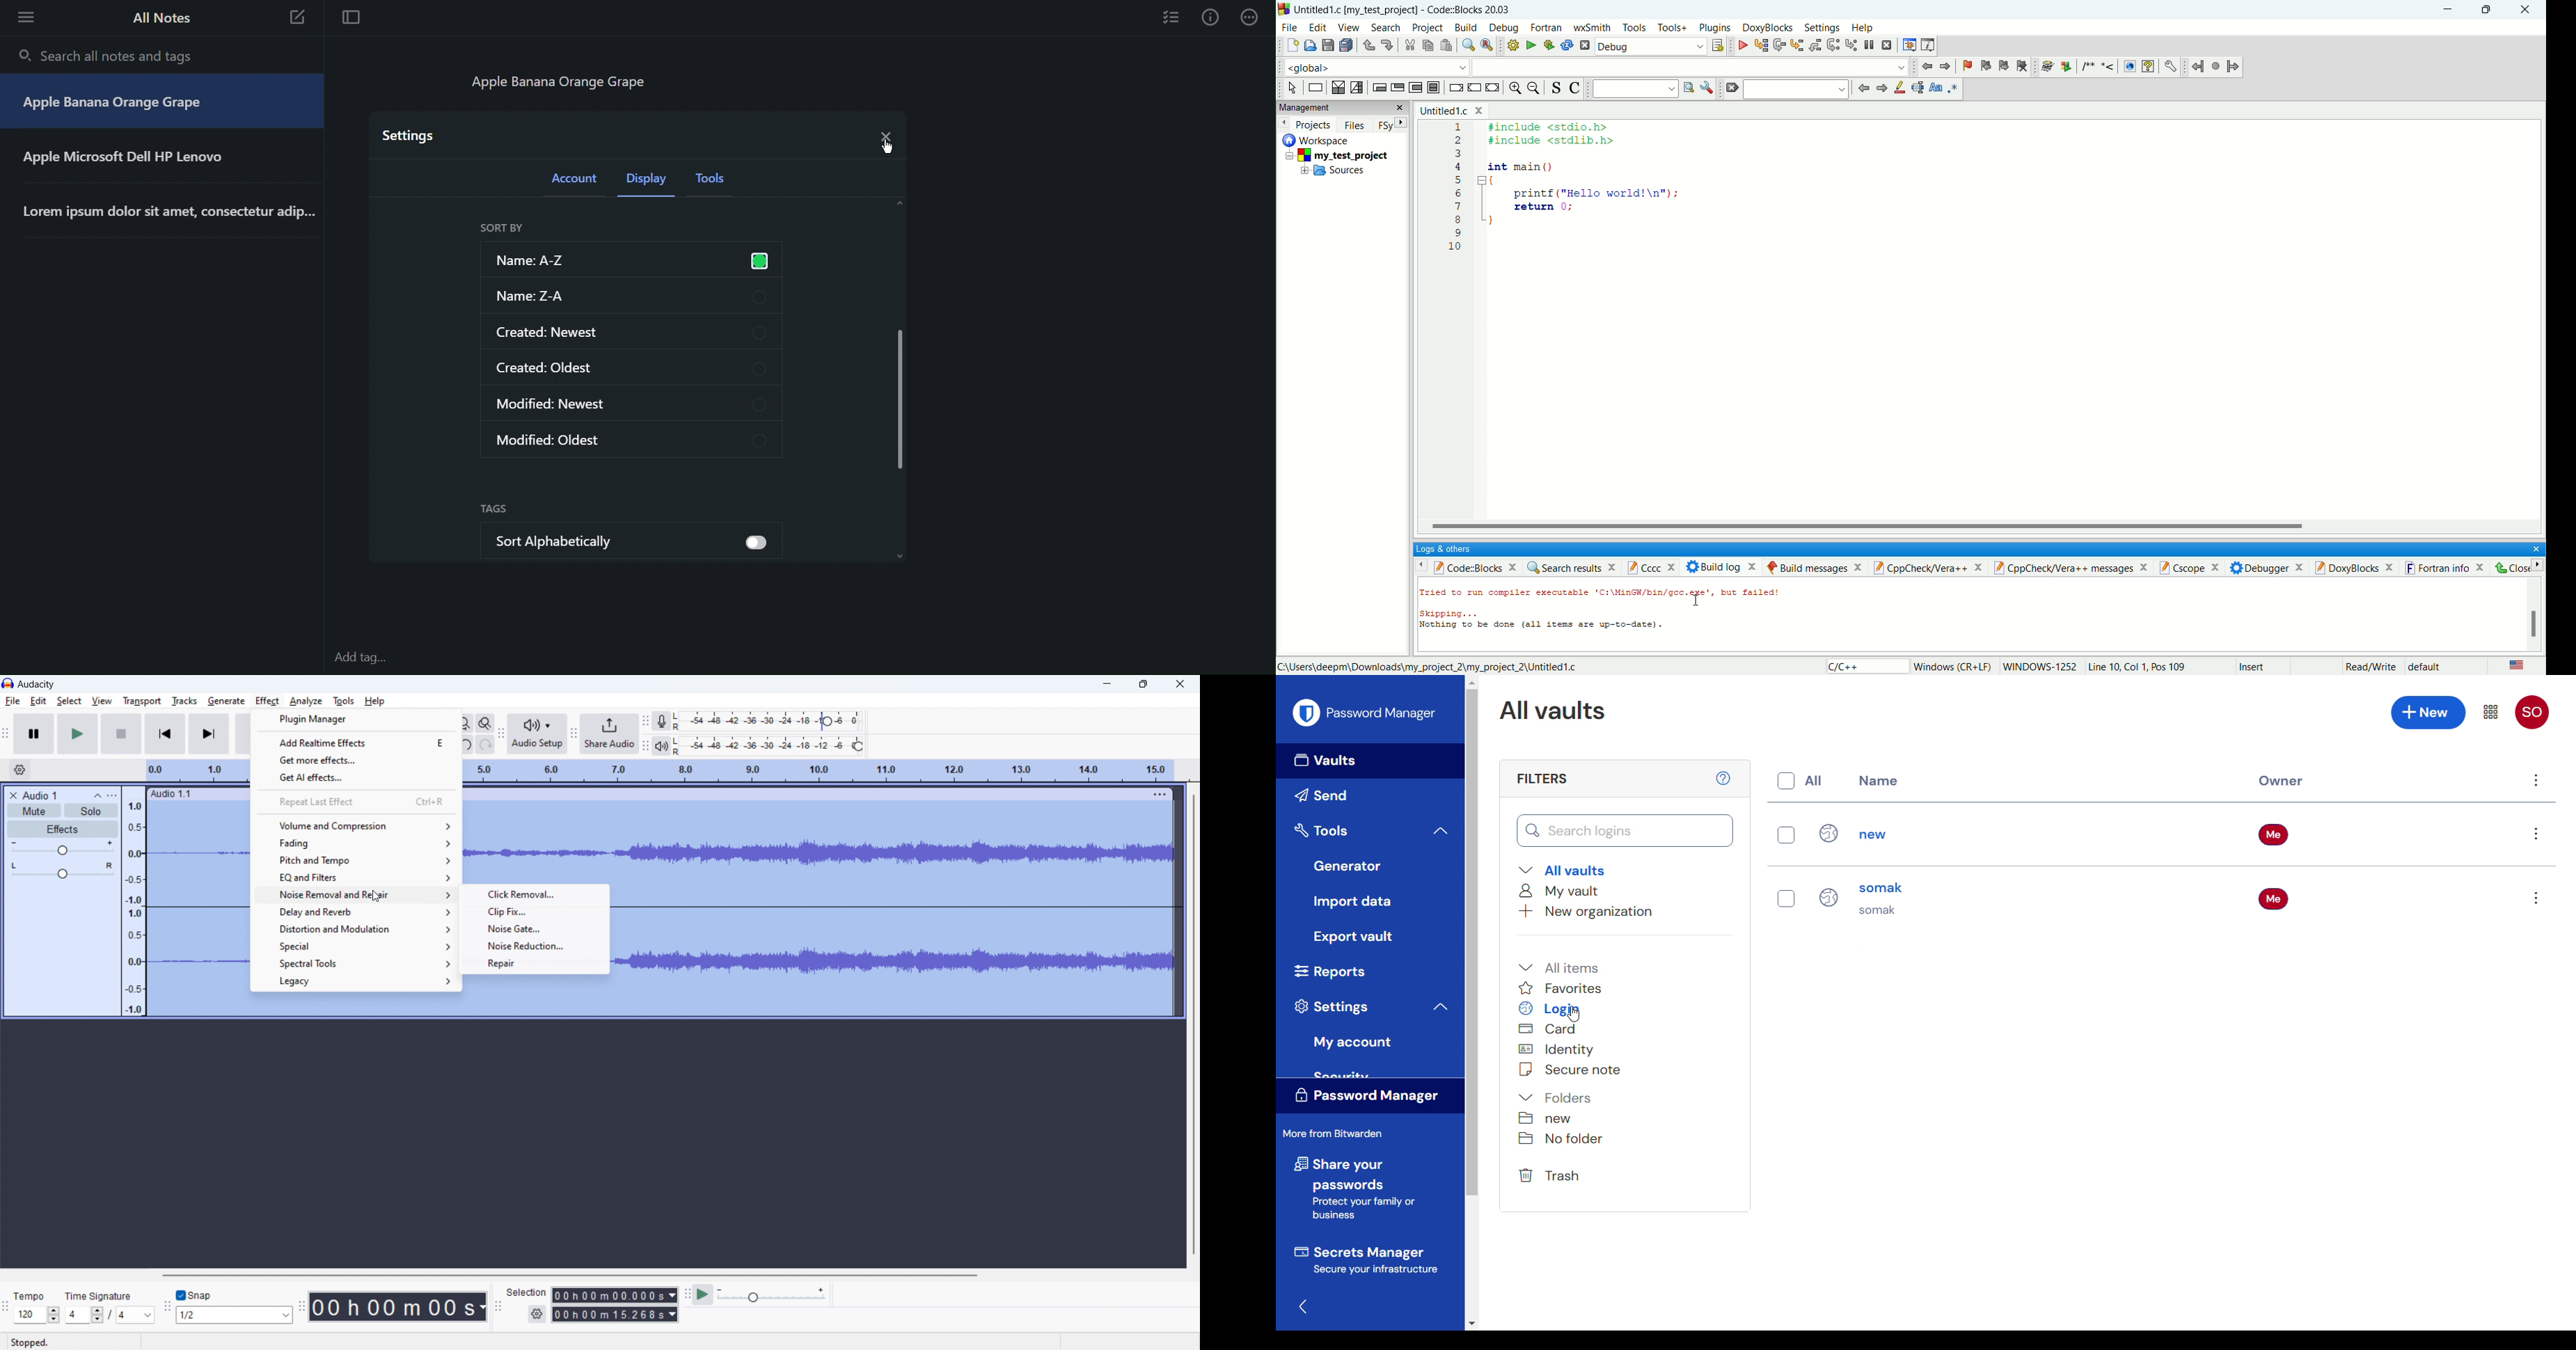  Describe the element at coordinates (1553, 1175) in the screenshot. I see `Trash ` at that location.